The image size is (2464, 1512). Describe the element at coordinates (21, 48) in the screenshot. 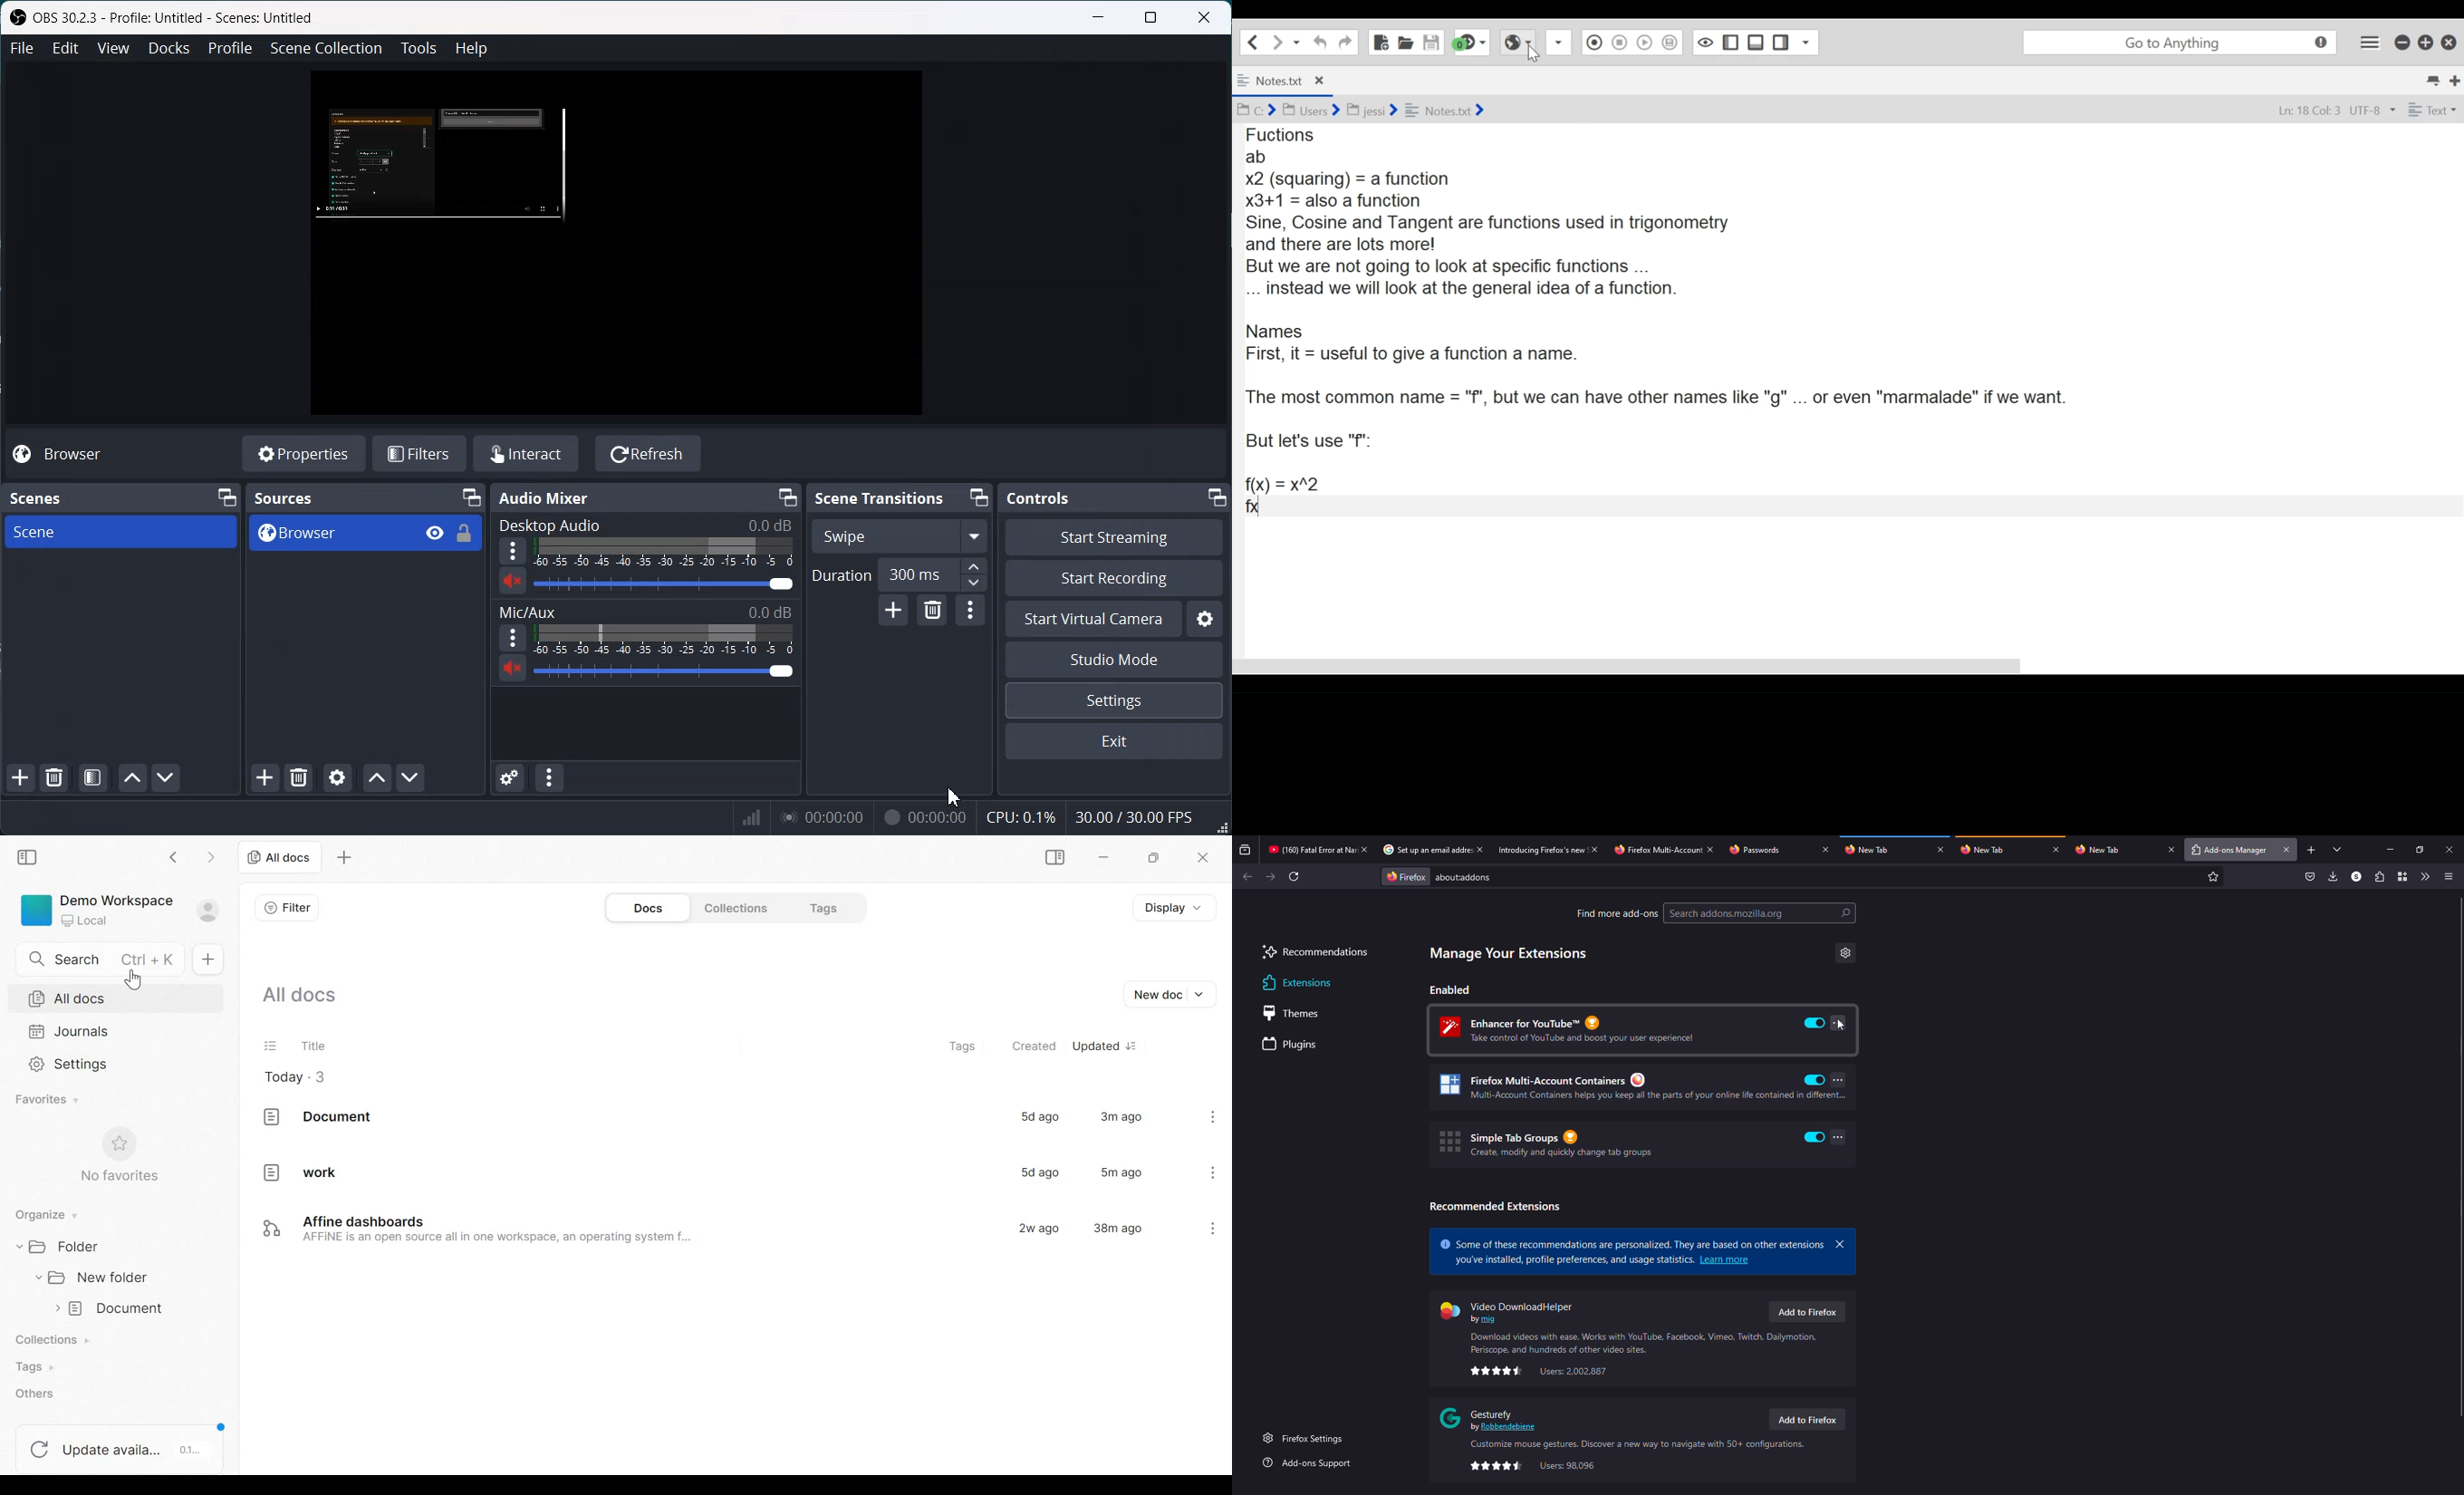

I see `File` at that location.